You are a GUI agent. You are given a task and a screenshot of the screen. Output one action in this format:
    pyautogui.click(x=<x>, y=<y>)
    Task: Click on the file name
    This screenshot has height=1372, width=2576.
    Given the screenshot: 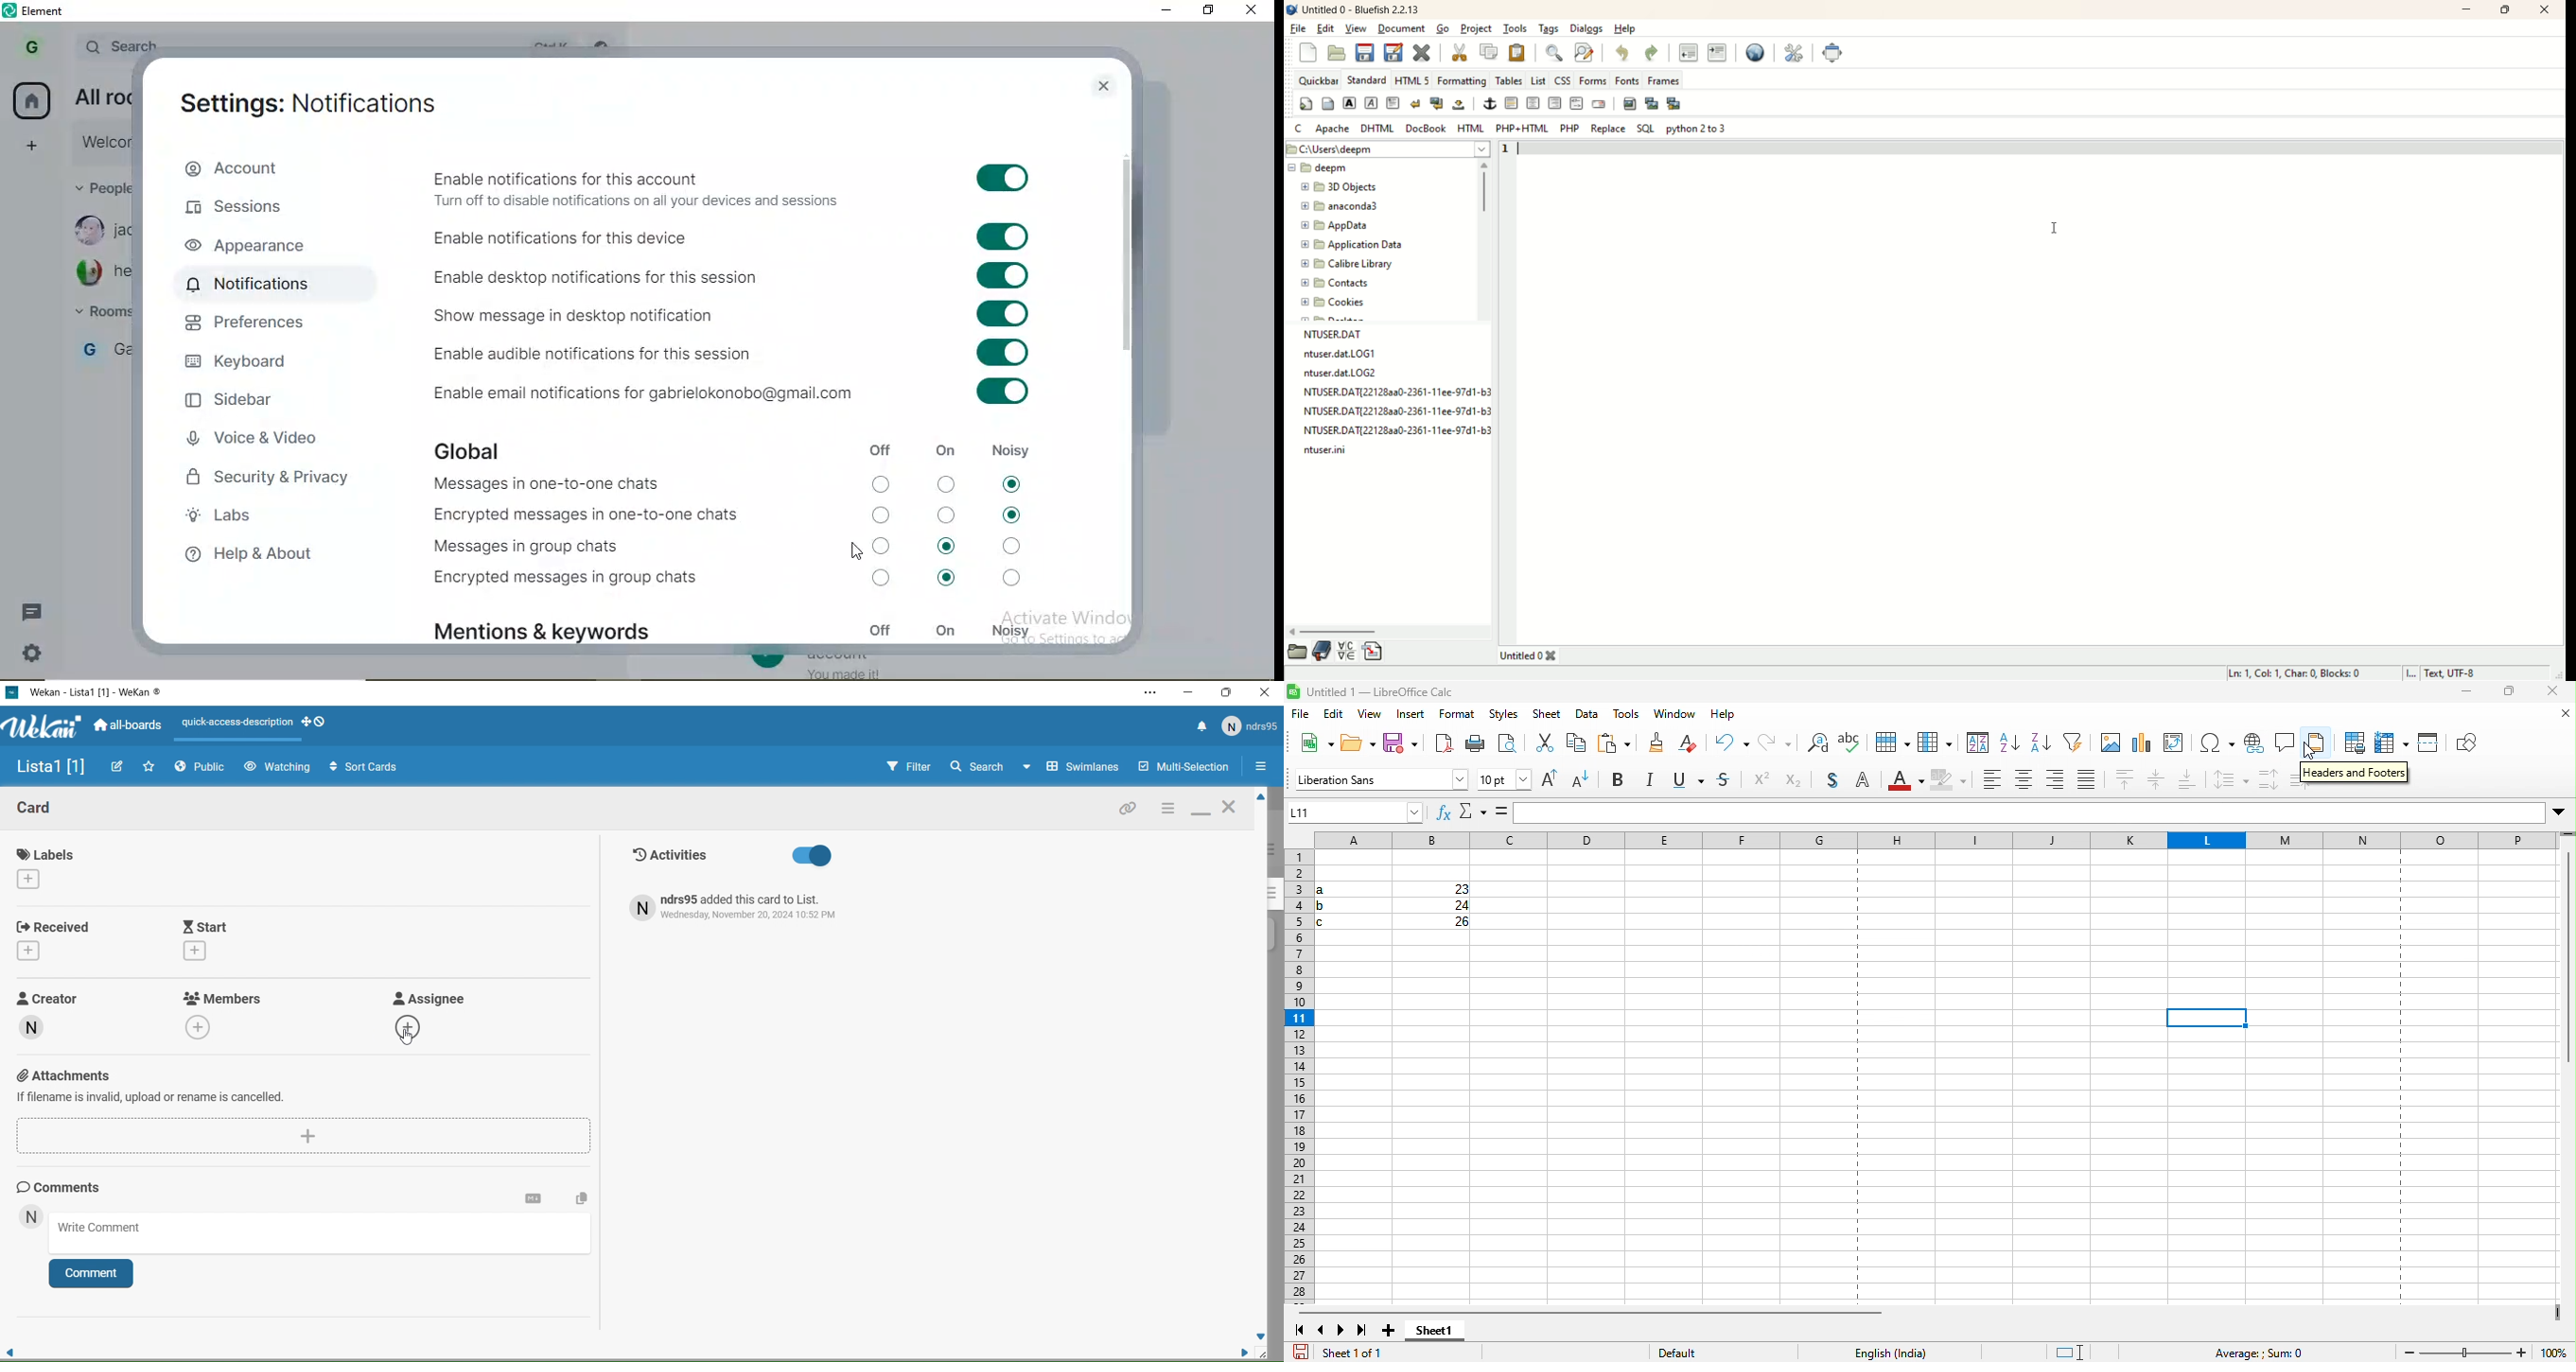 What is the action you would take?
    pyautogui.click(x=1396, y=411)
    